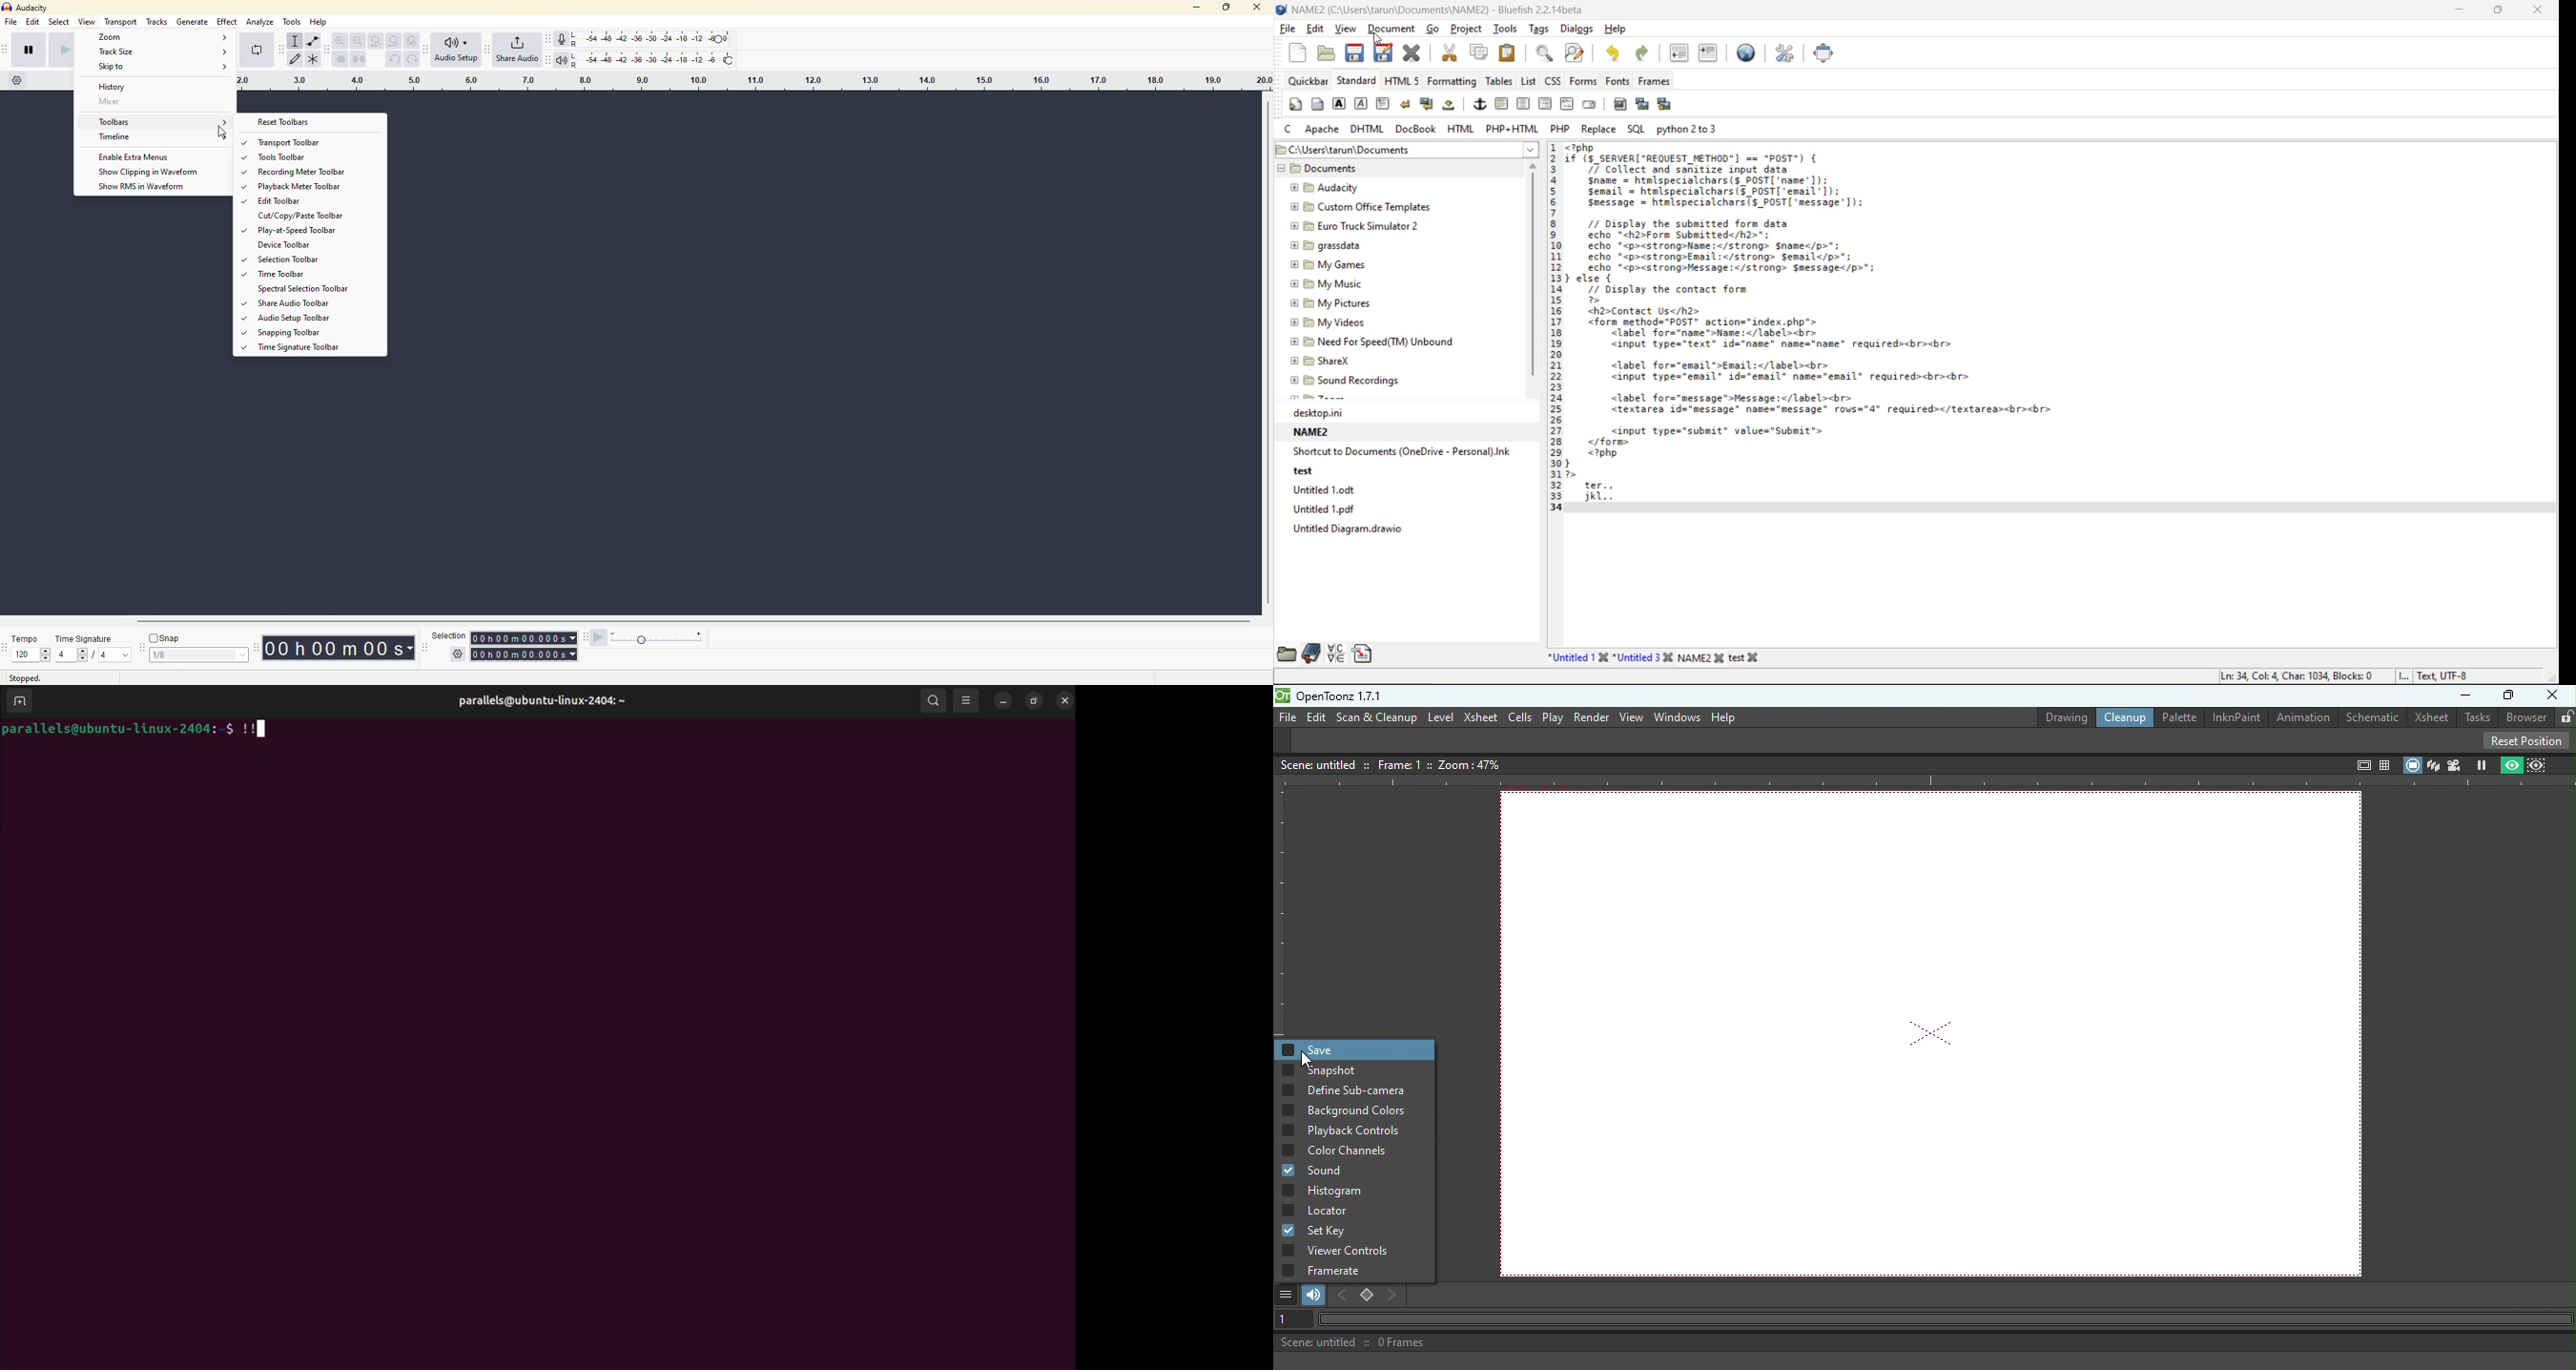 The image size is (2576, 1372). What do you see at coordinates (659, 638) in the screenshot?
I see `playback speed` at bounding box center [659, 638].